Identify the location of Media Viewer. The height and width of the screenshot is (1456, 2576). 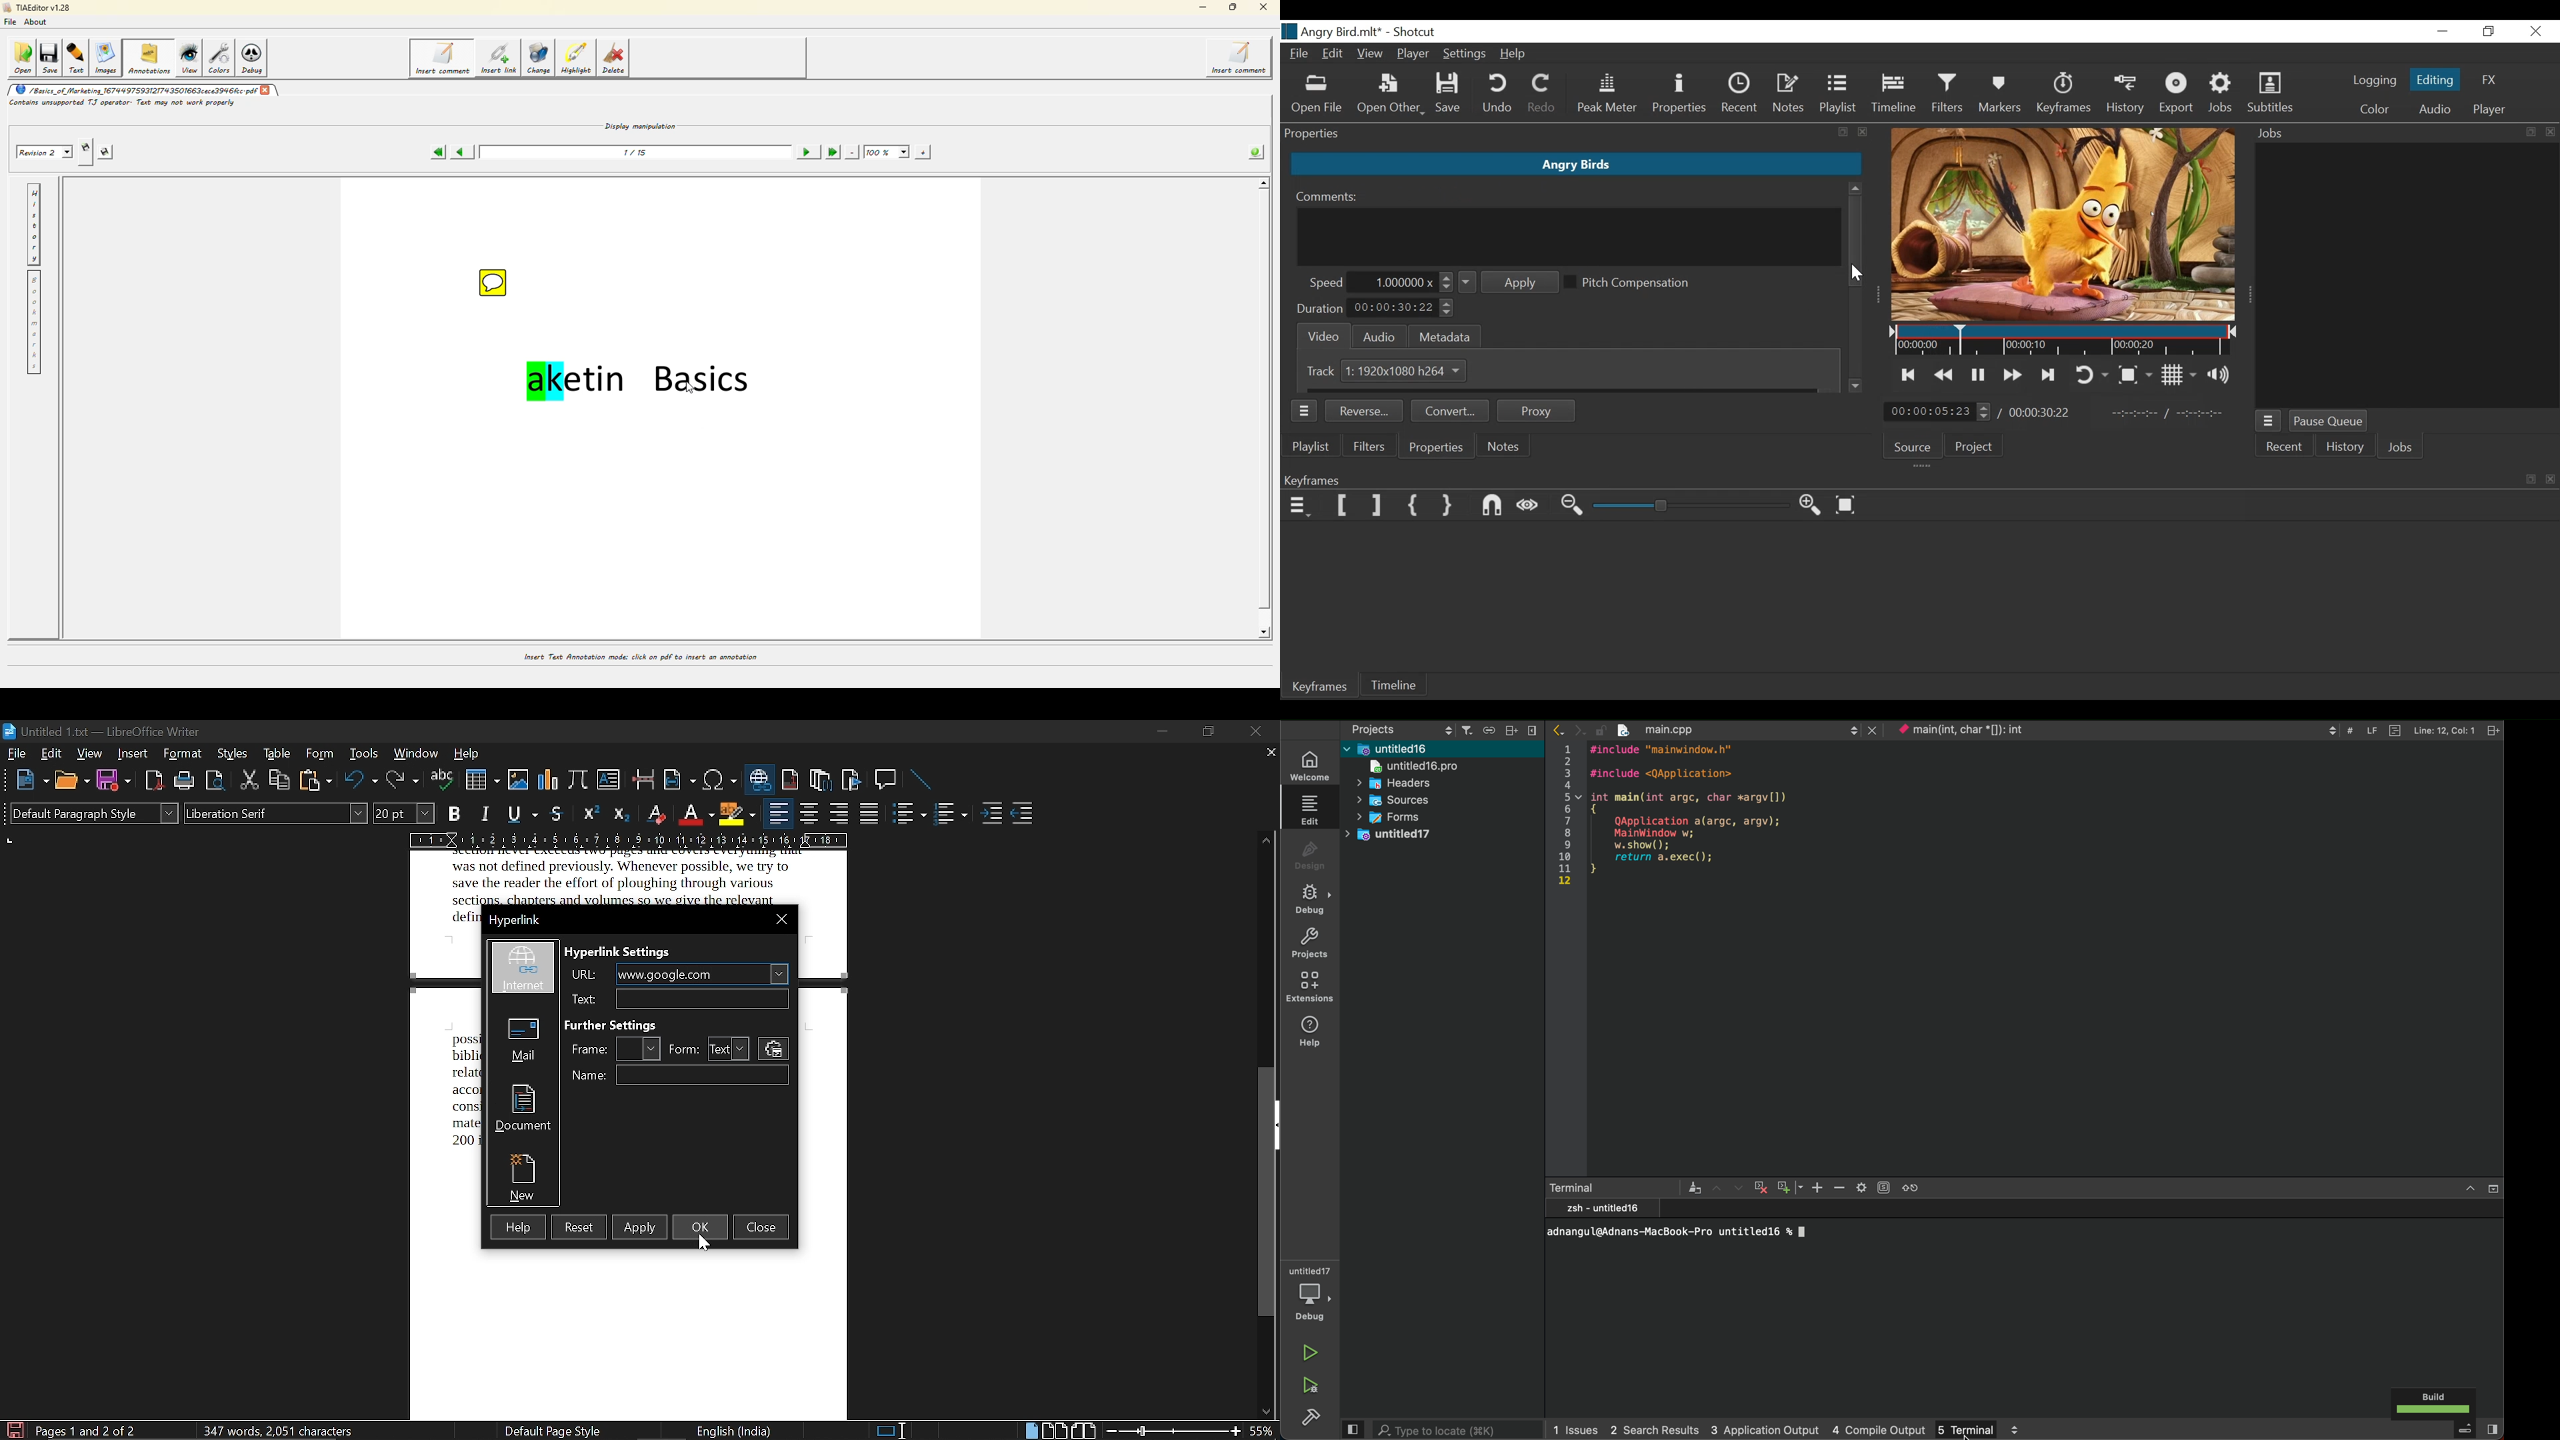
(2065, 225).